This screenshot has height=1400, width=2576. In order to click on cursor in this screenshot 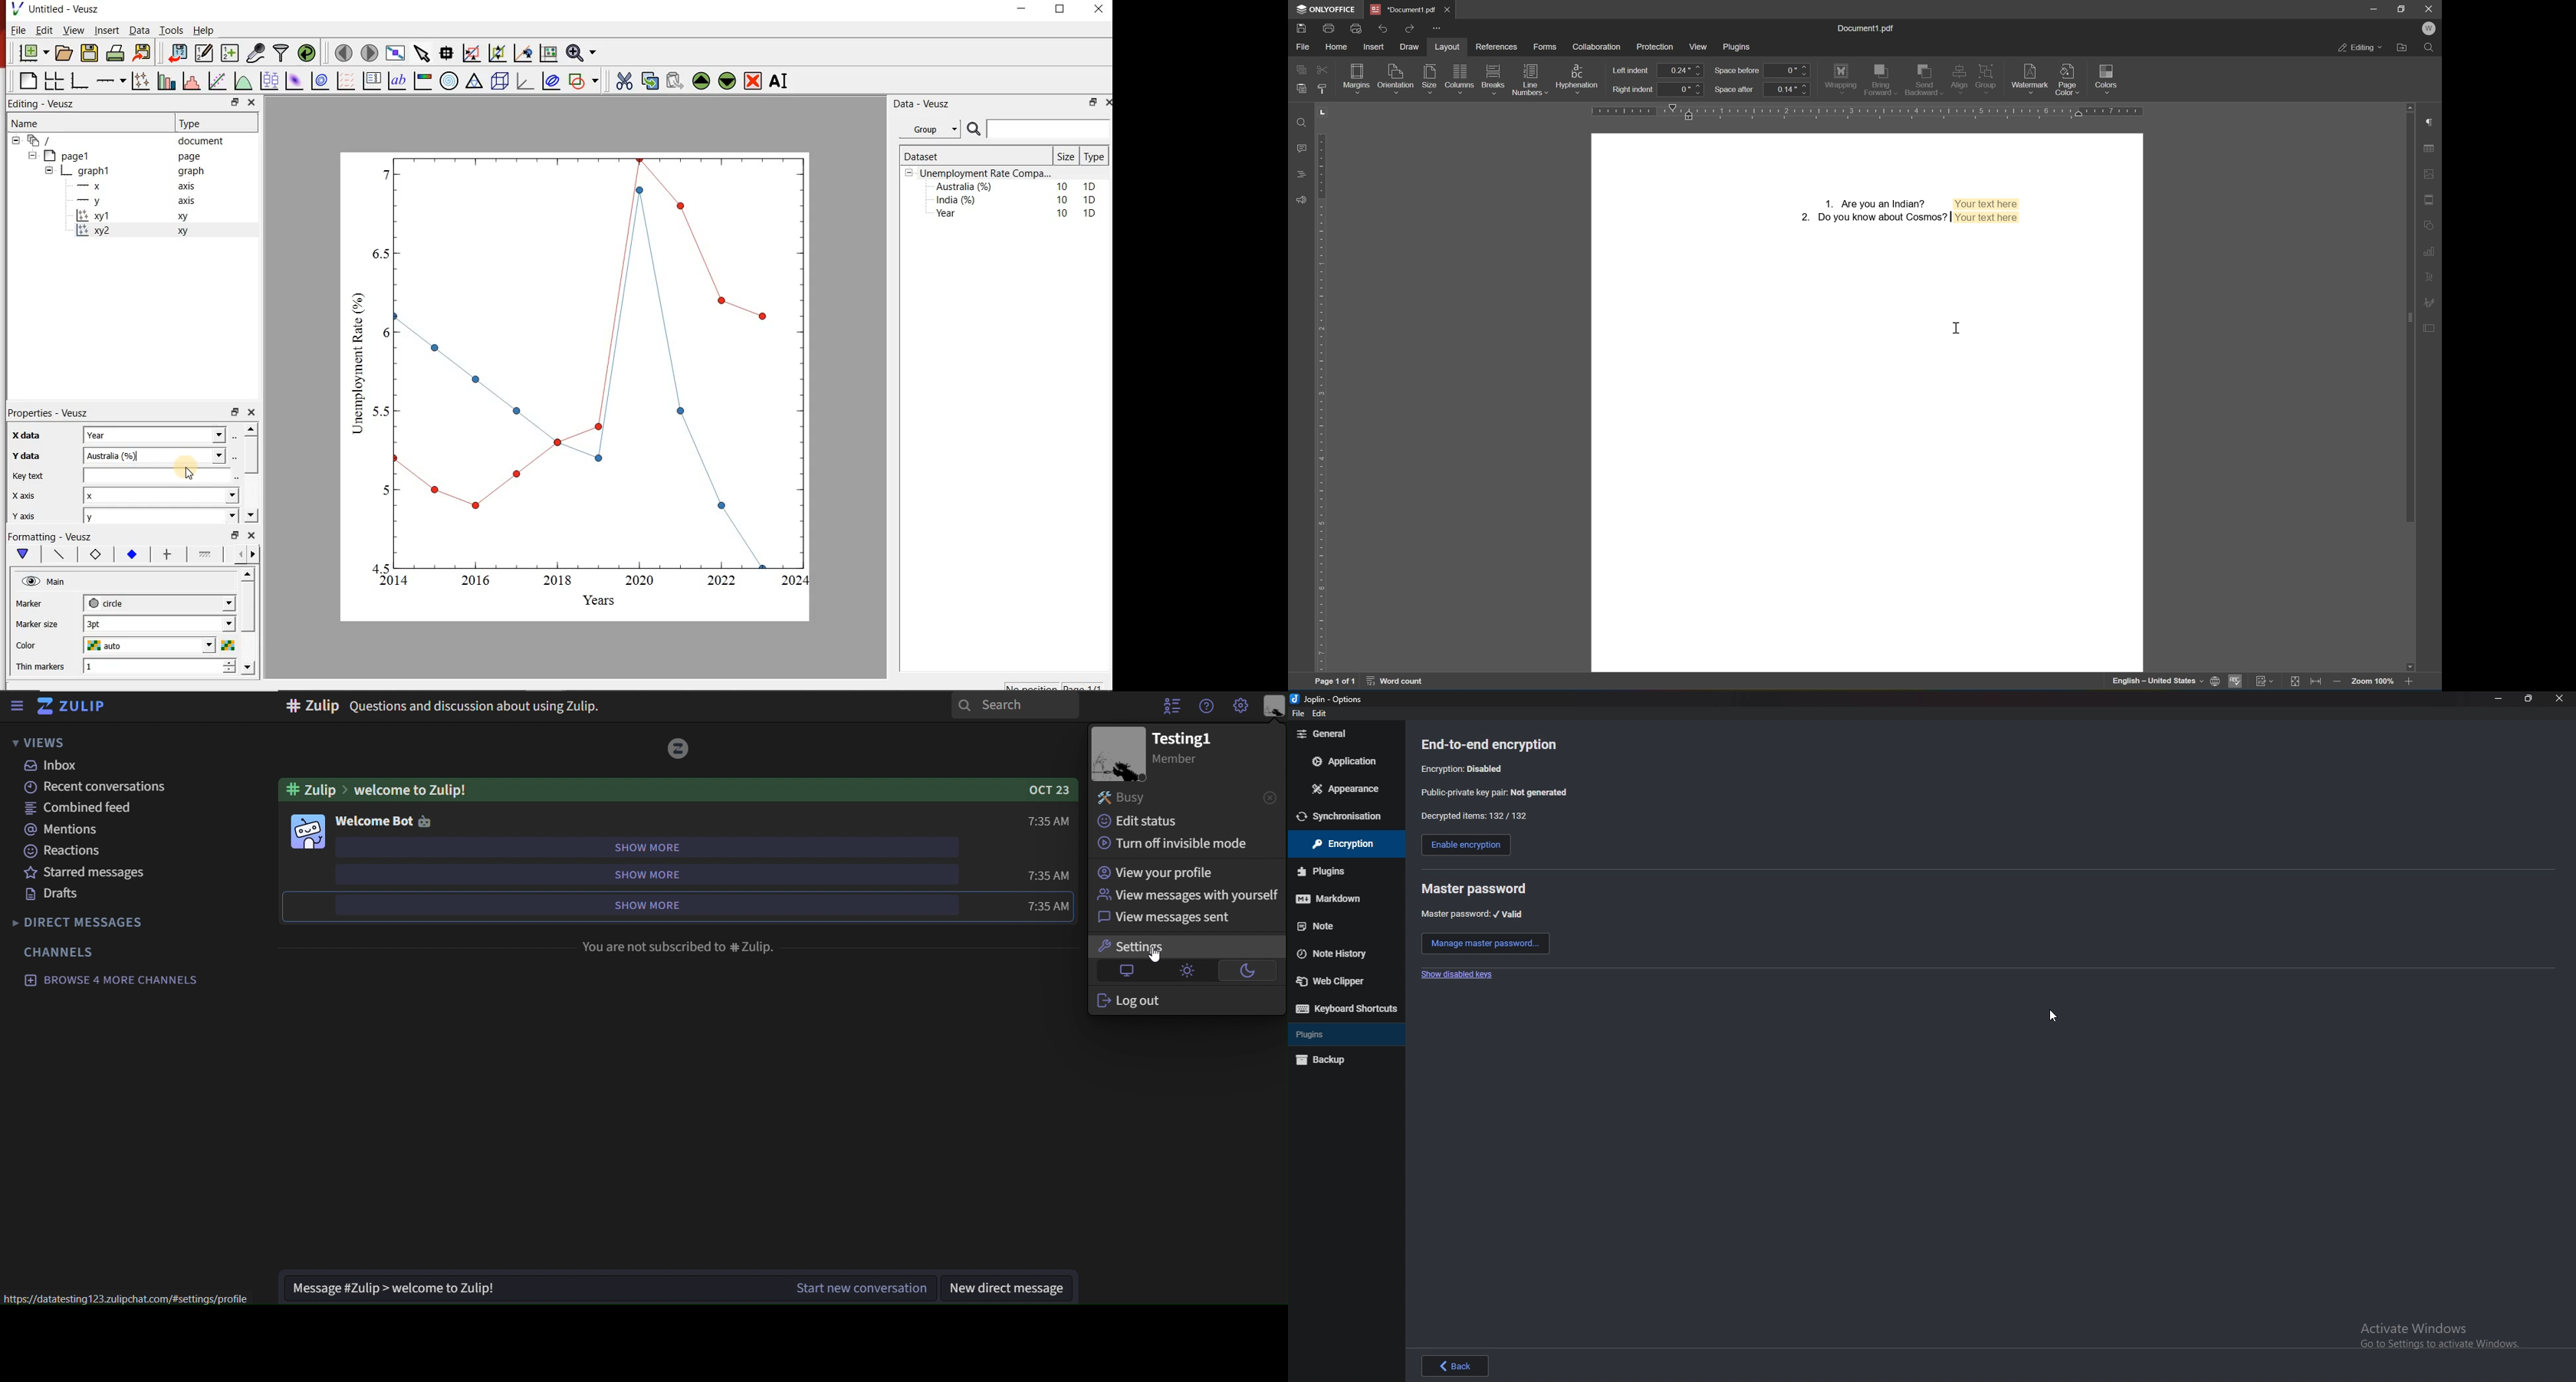, I will do `click(2055, 1018)`.